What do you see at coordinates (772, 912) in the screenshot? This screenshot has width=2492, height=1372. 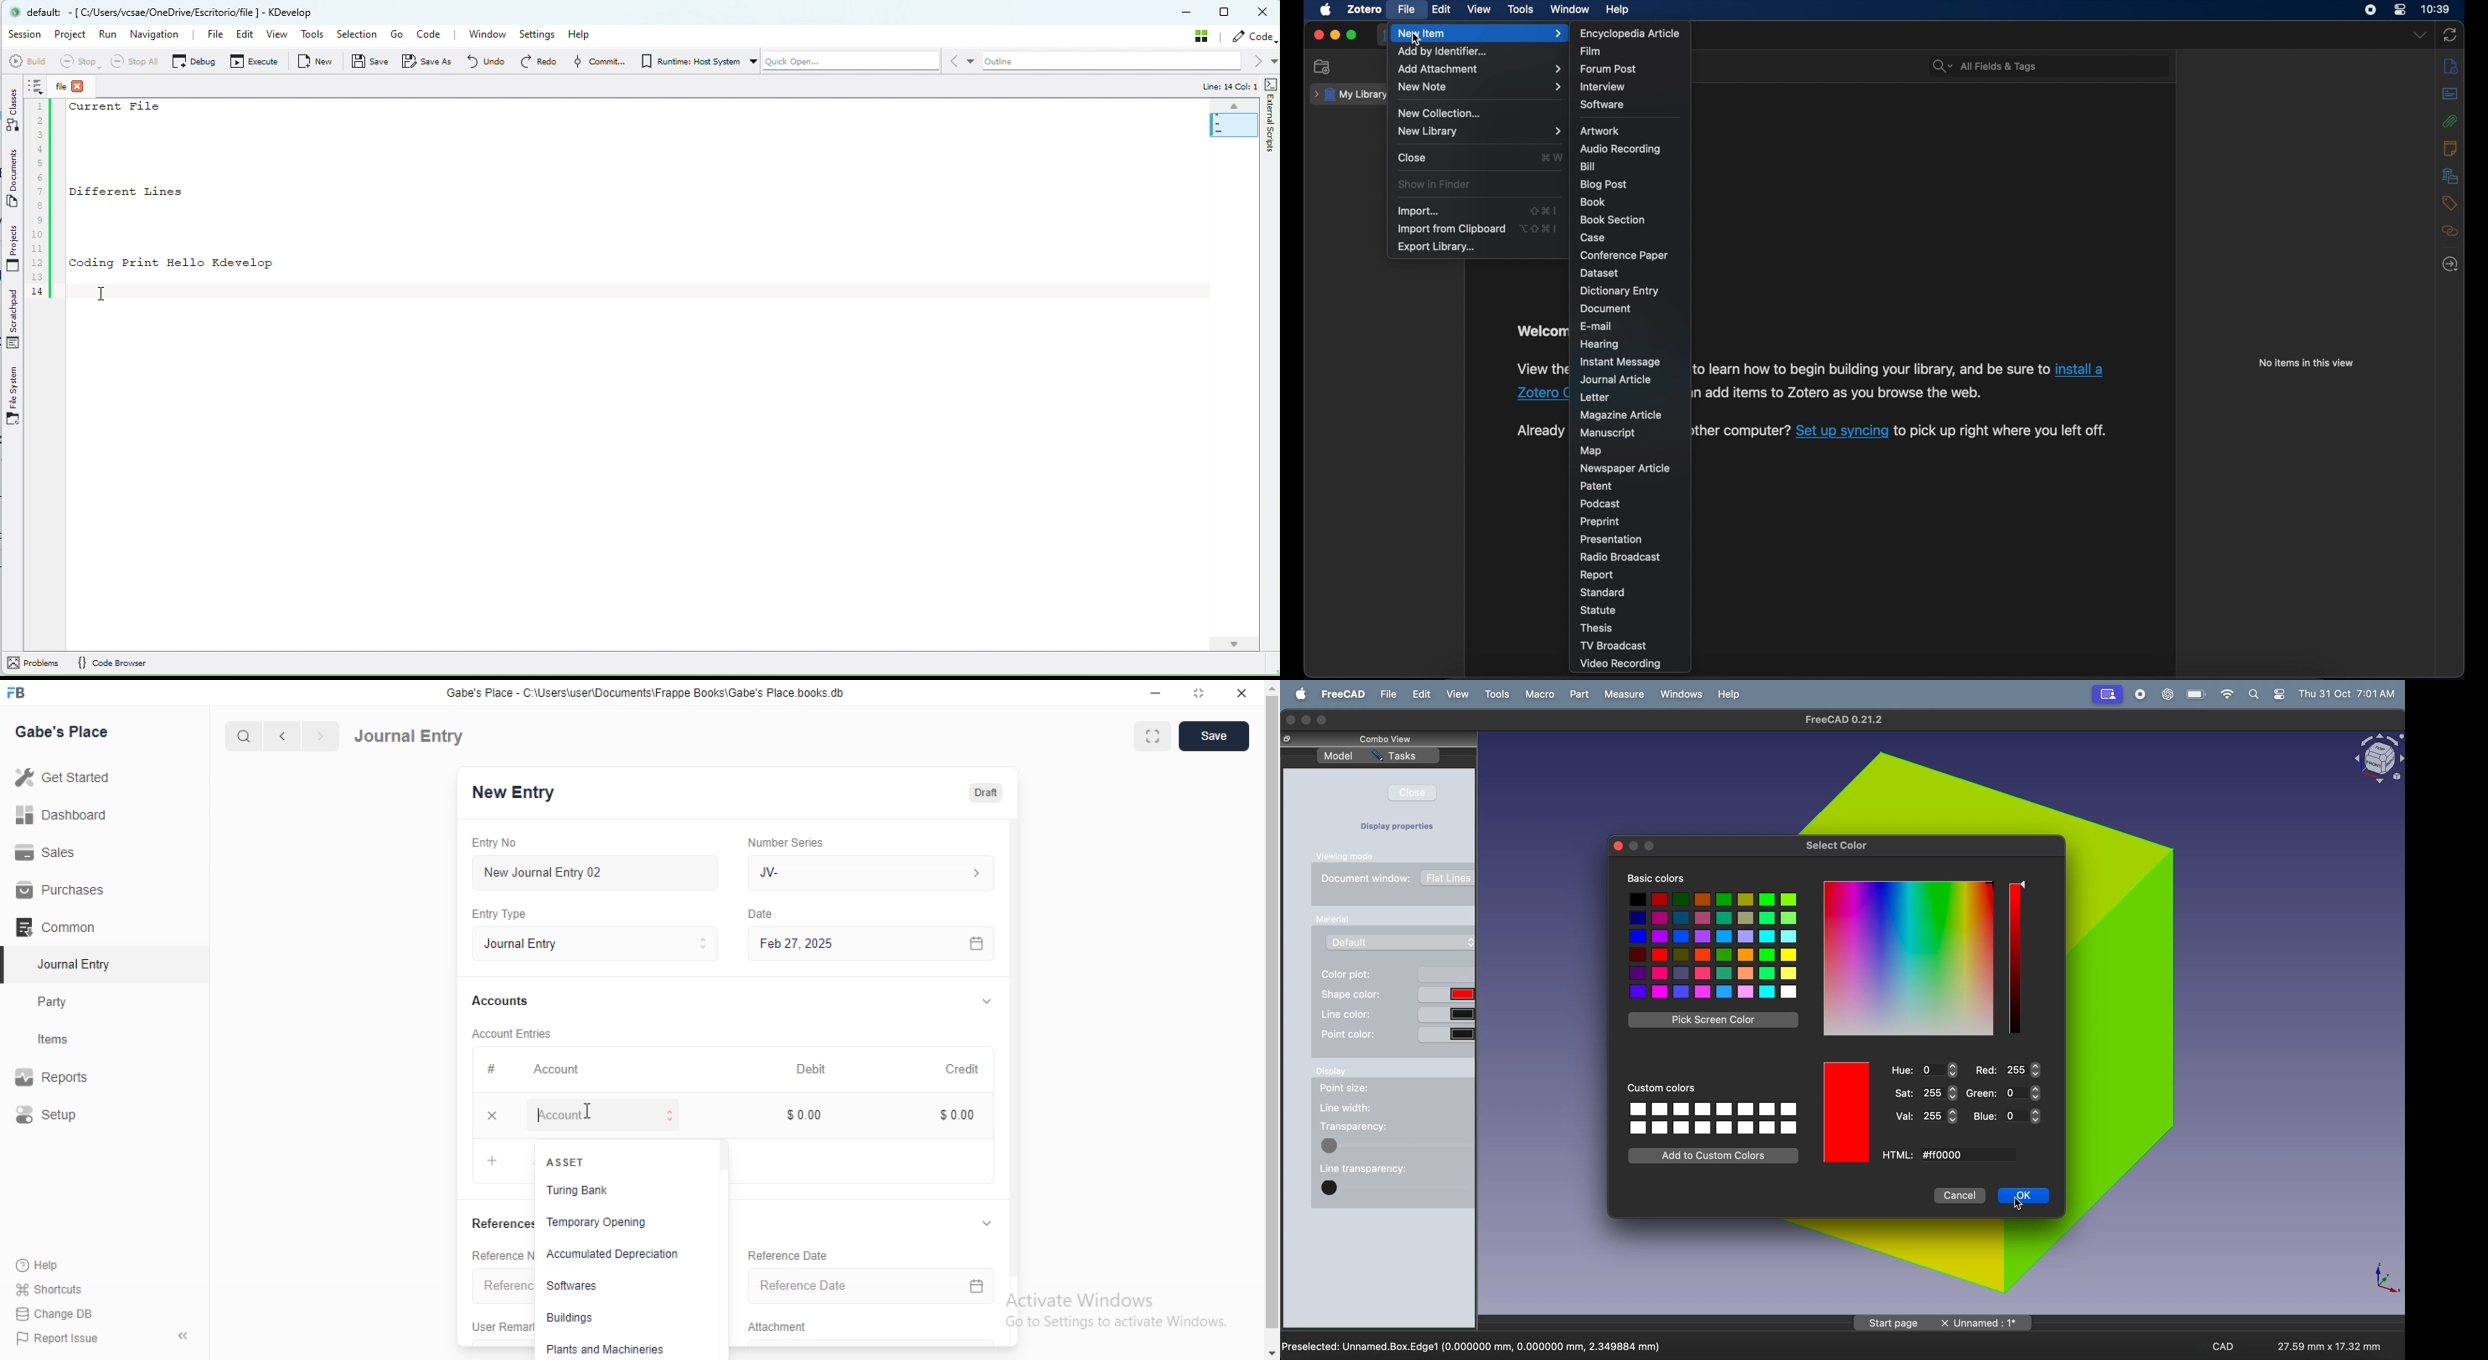 I see `Date` at bounding box center [772, 912].